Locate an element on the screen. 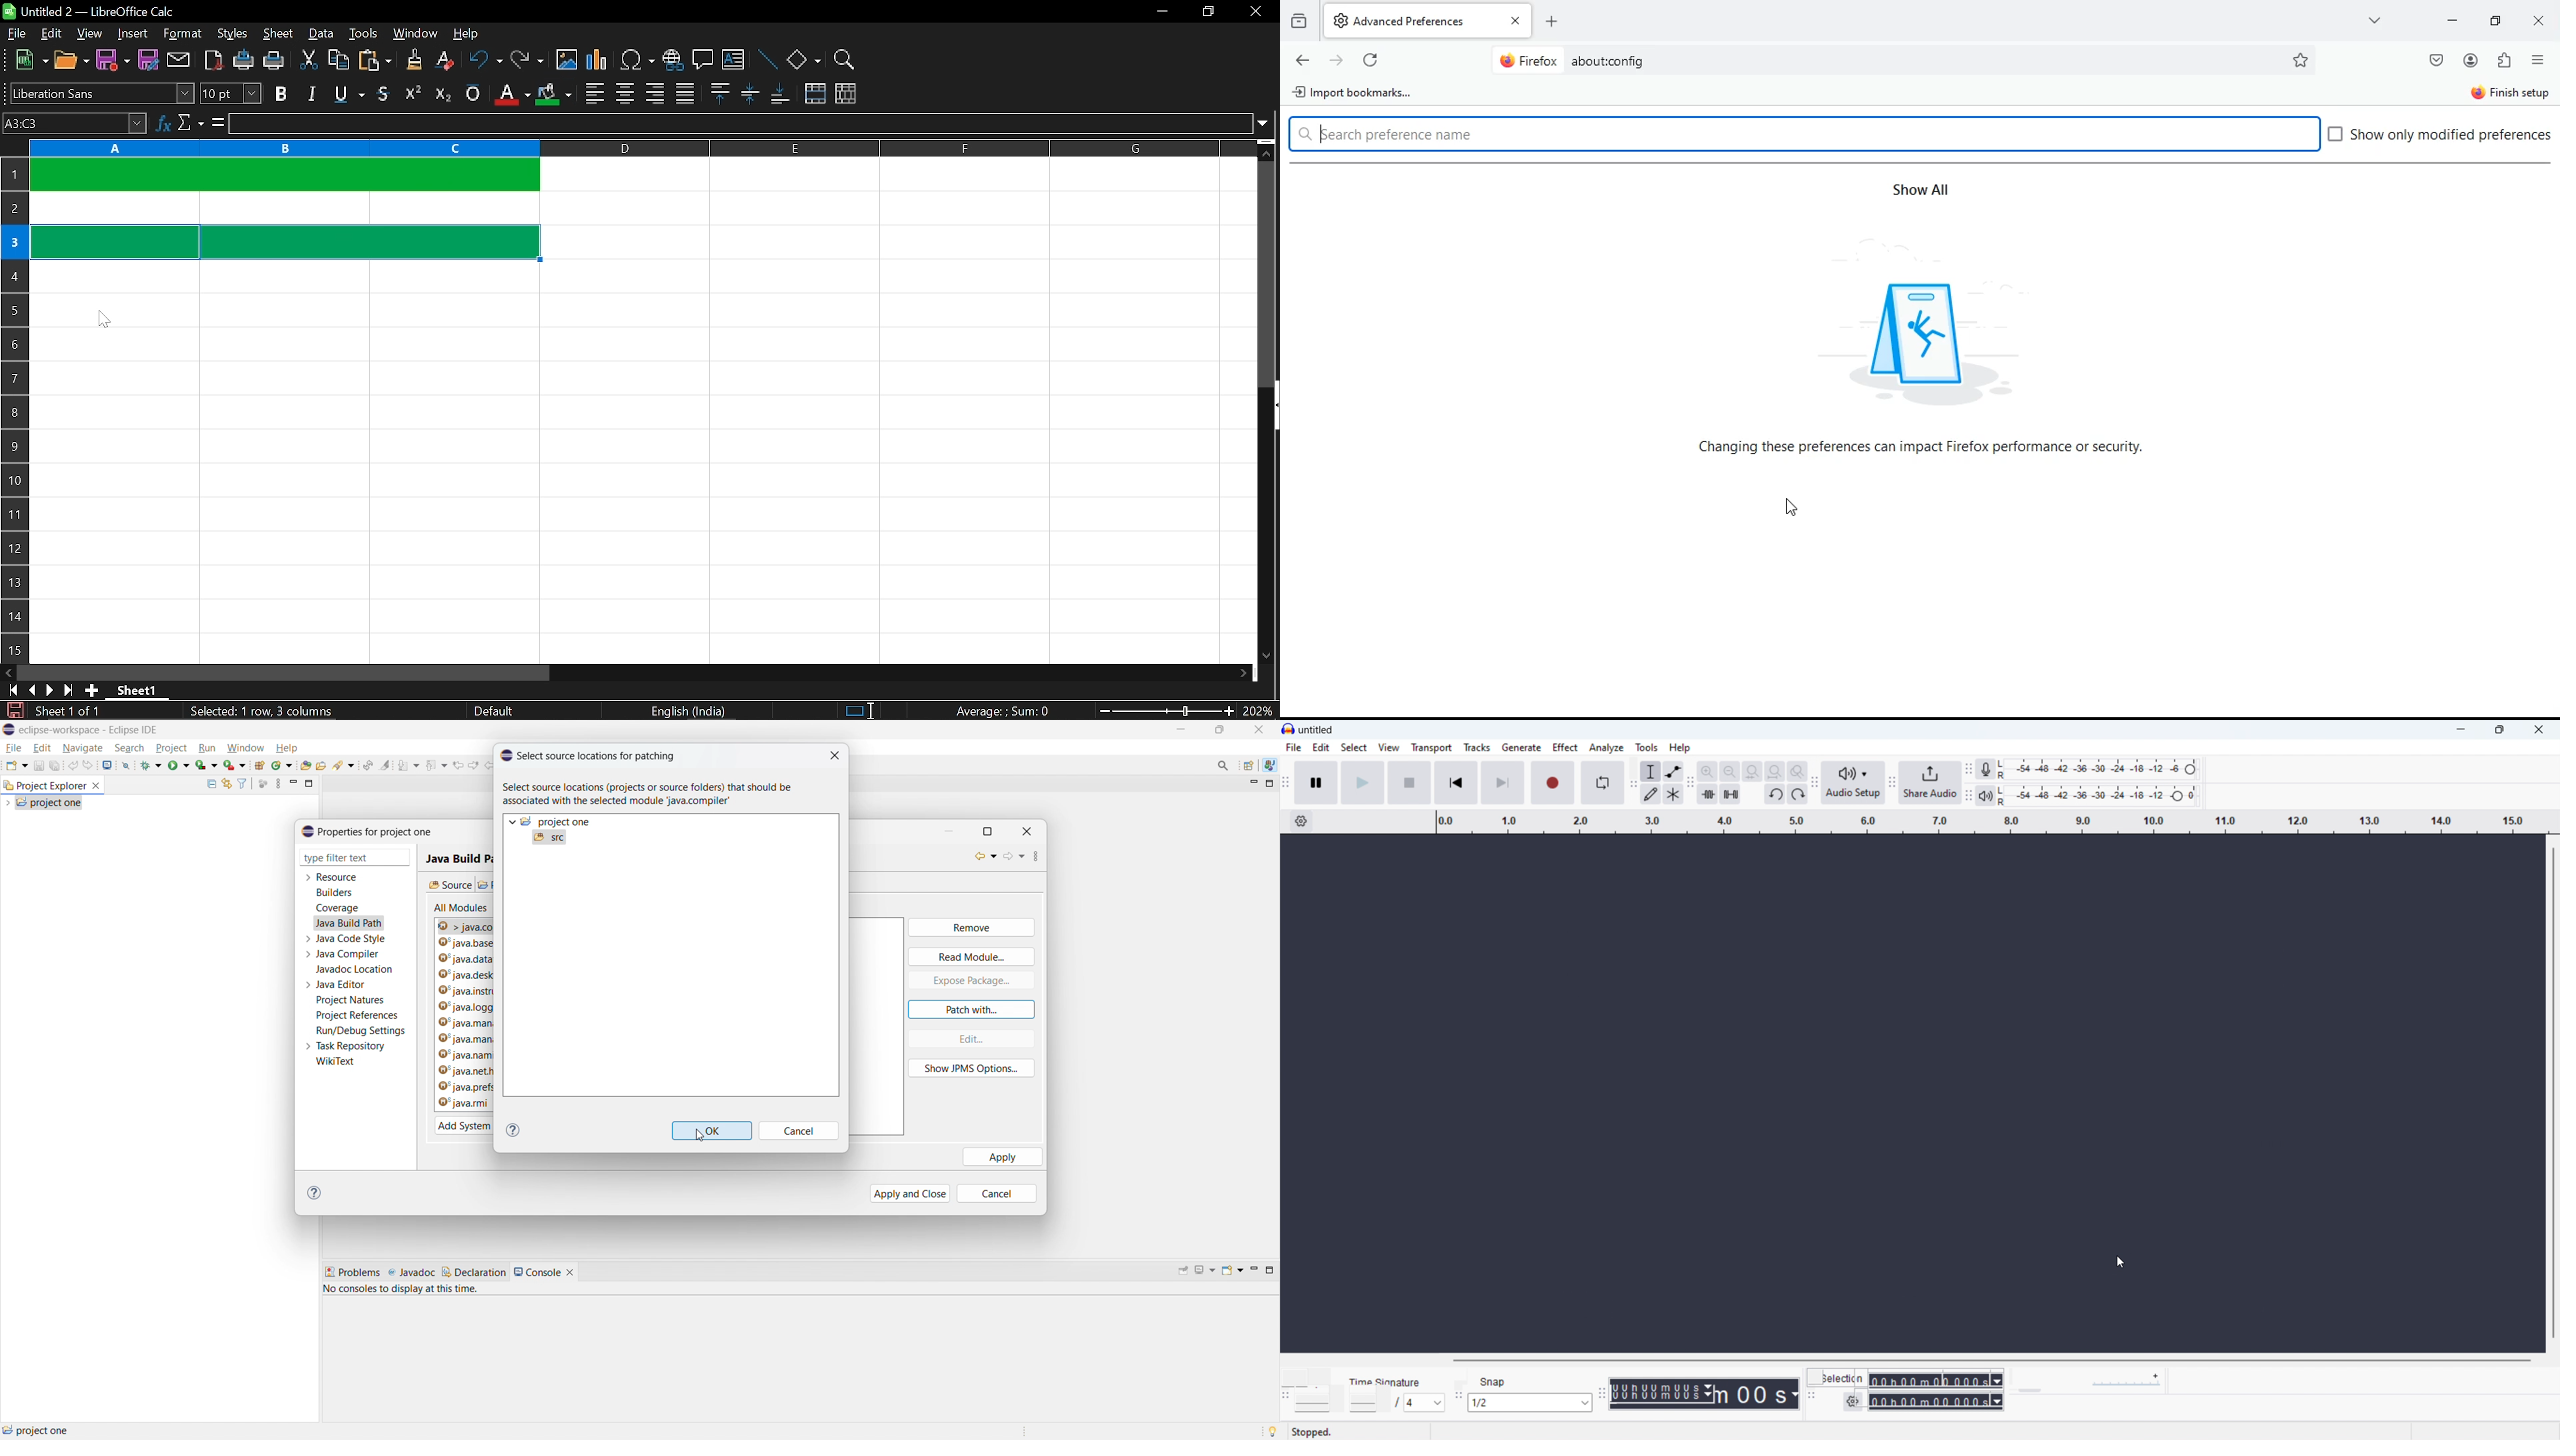 Image resolution: width=2576 pixels, height=1456 pixels. time signature toolbar is located at coordinates (1287, 1395).